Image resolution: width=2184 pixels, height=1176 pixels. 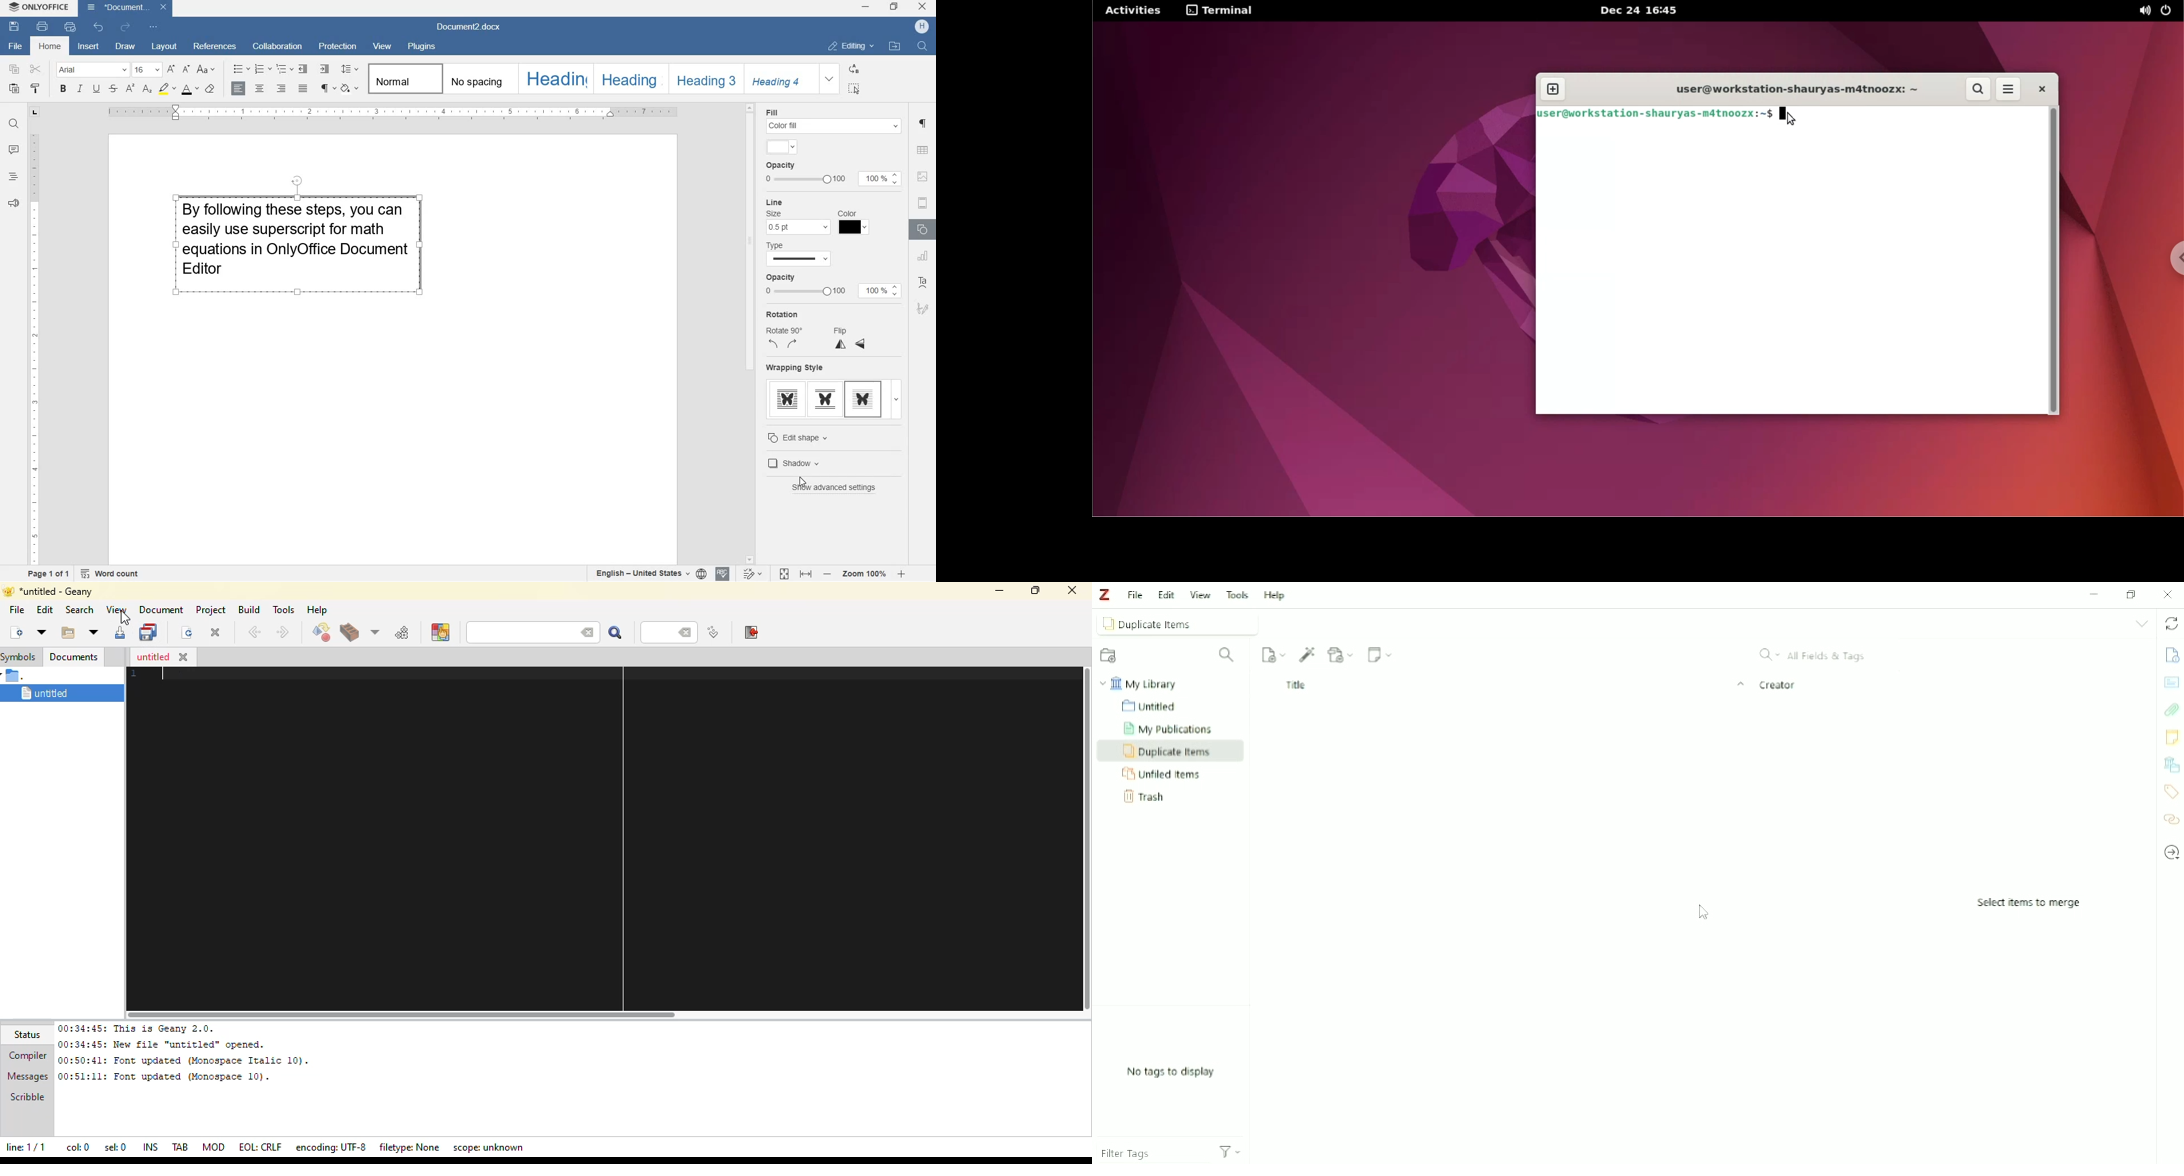 What do you see at coordinates (1778, 685) in the screenshot?
I see `Creator` at bounding box center [1778, 685].